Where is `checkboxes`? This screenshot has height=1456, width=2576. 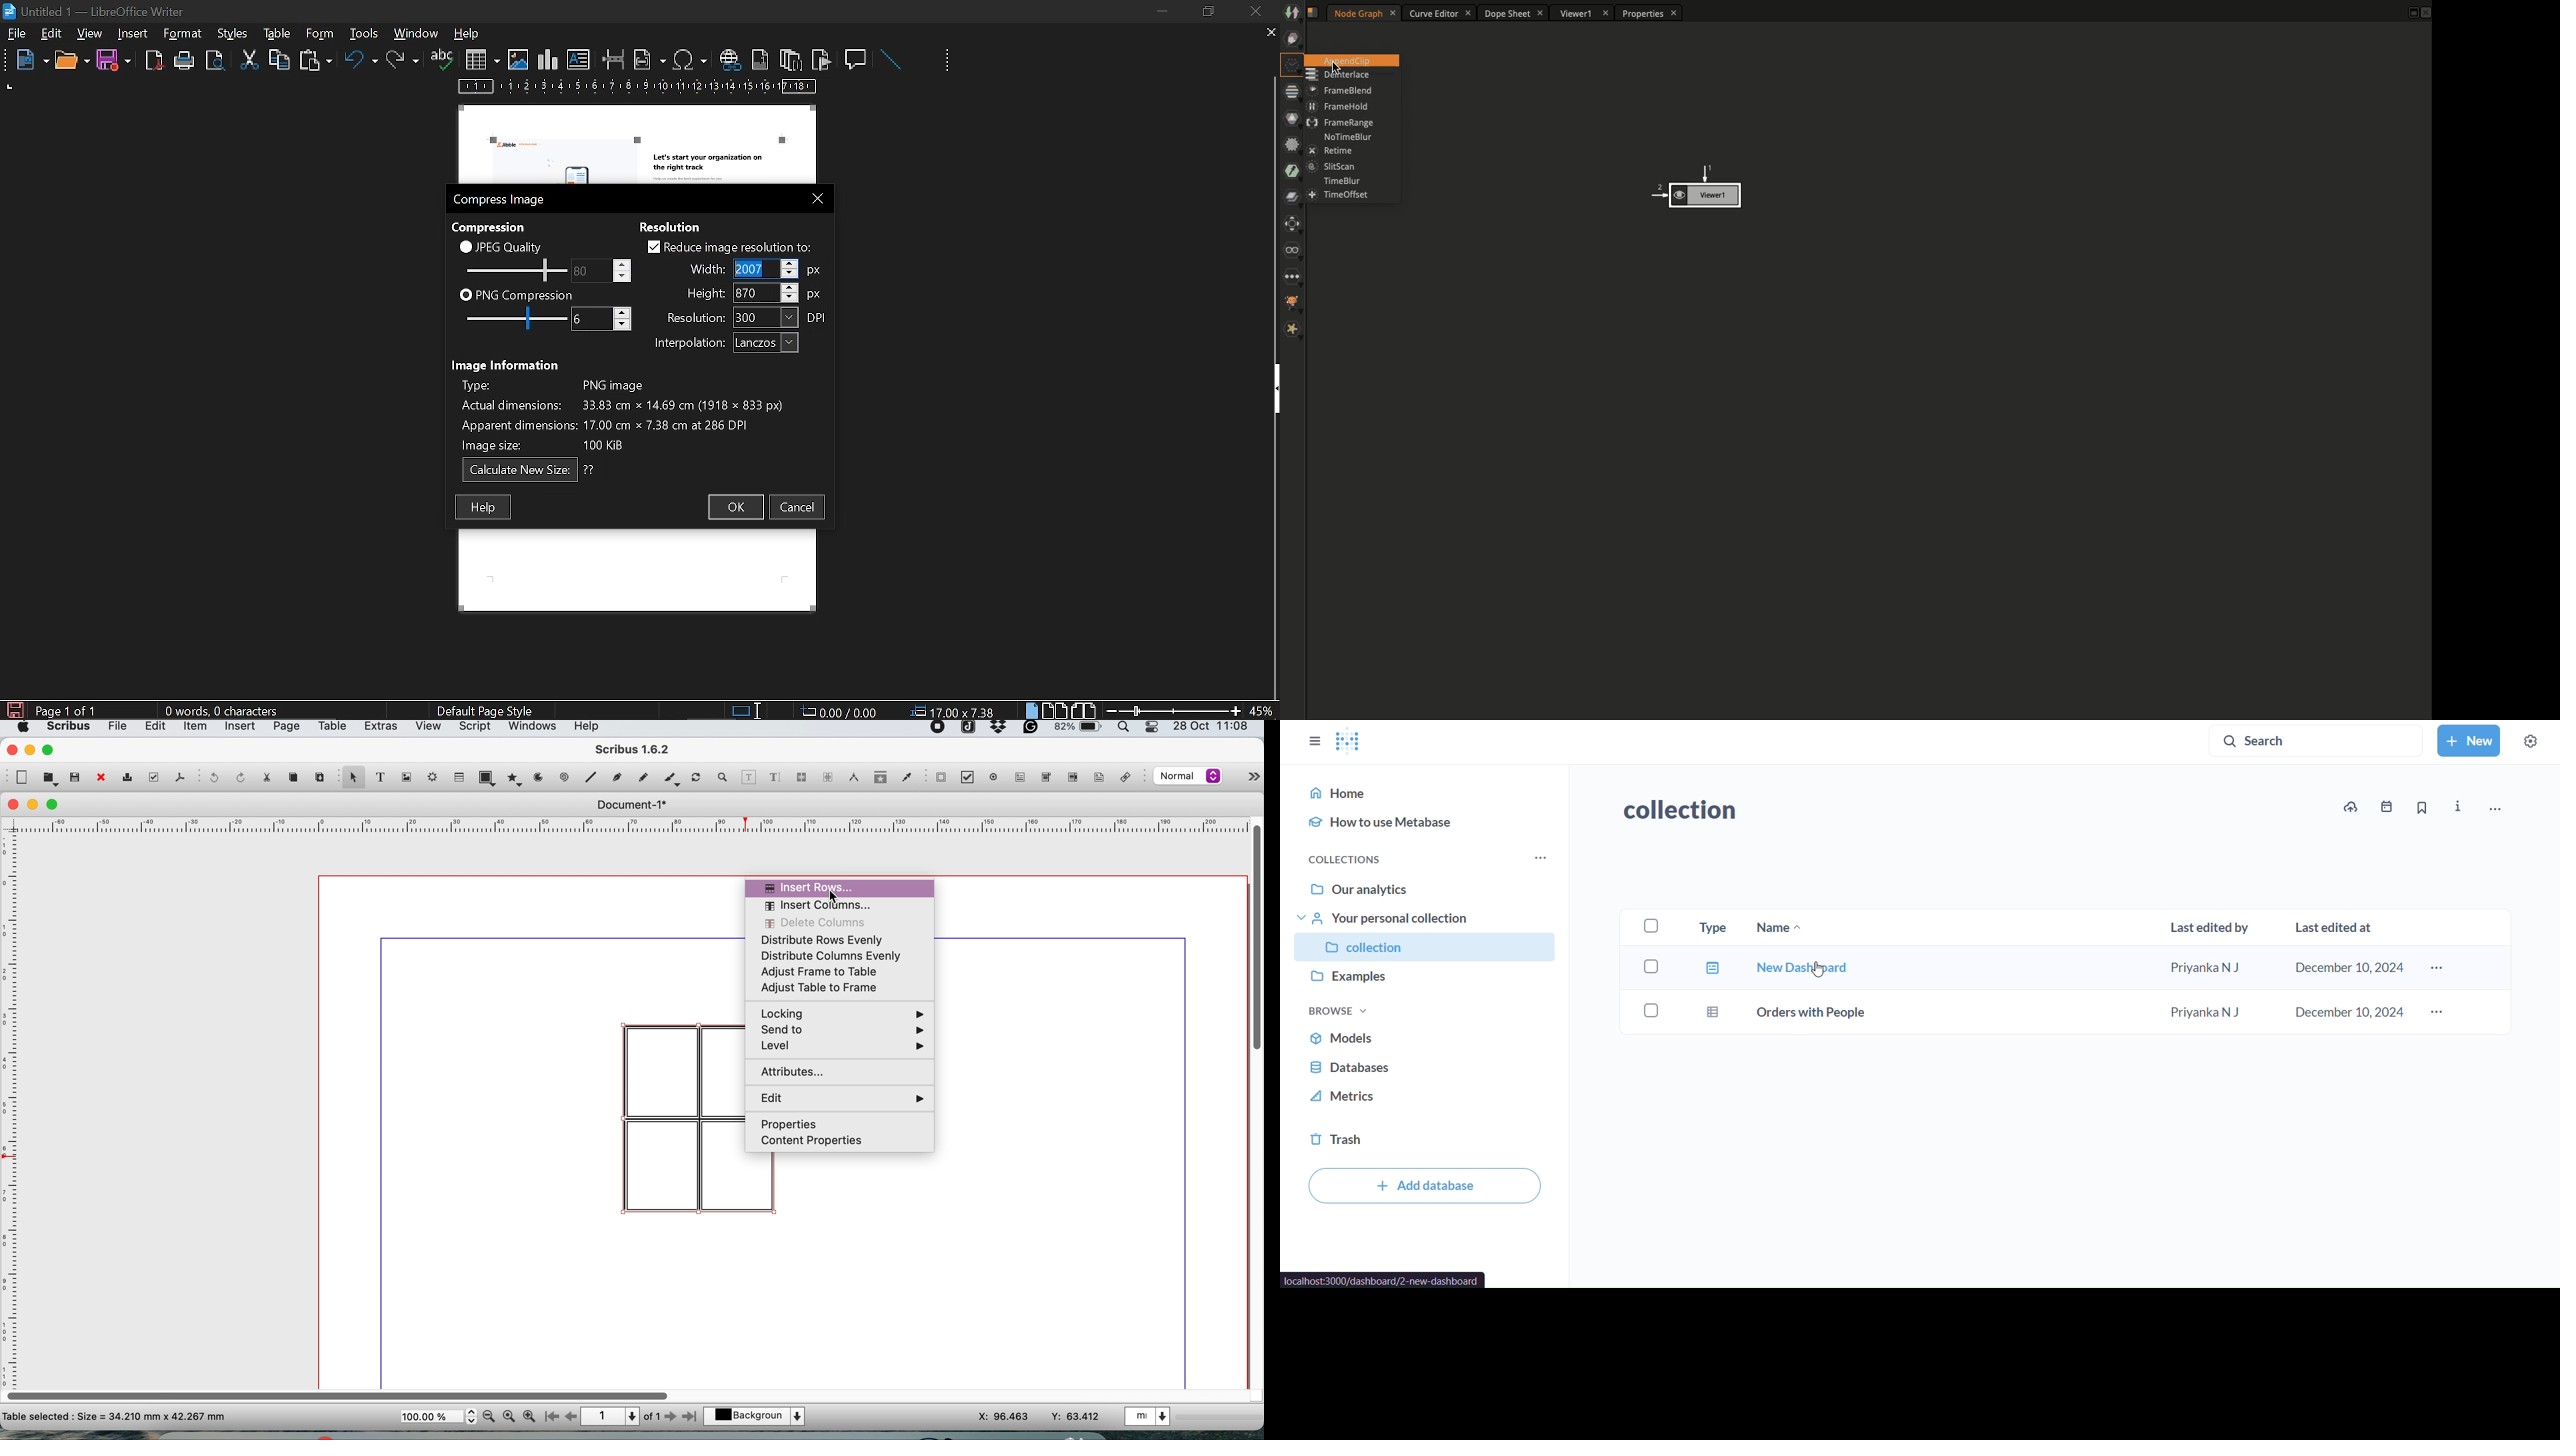
checkboxes is located at coordinates (1647, 972).